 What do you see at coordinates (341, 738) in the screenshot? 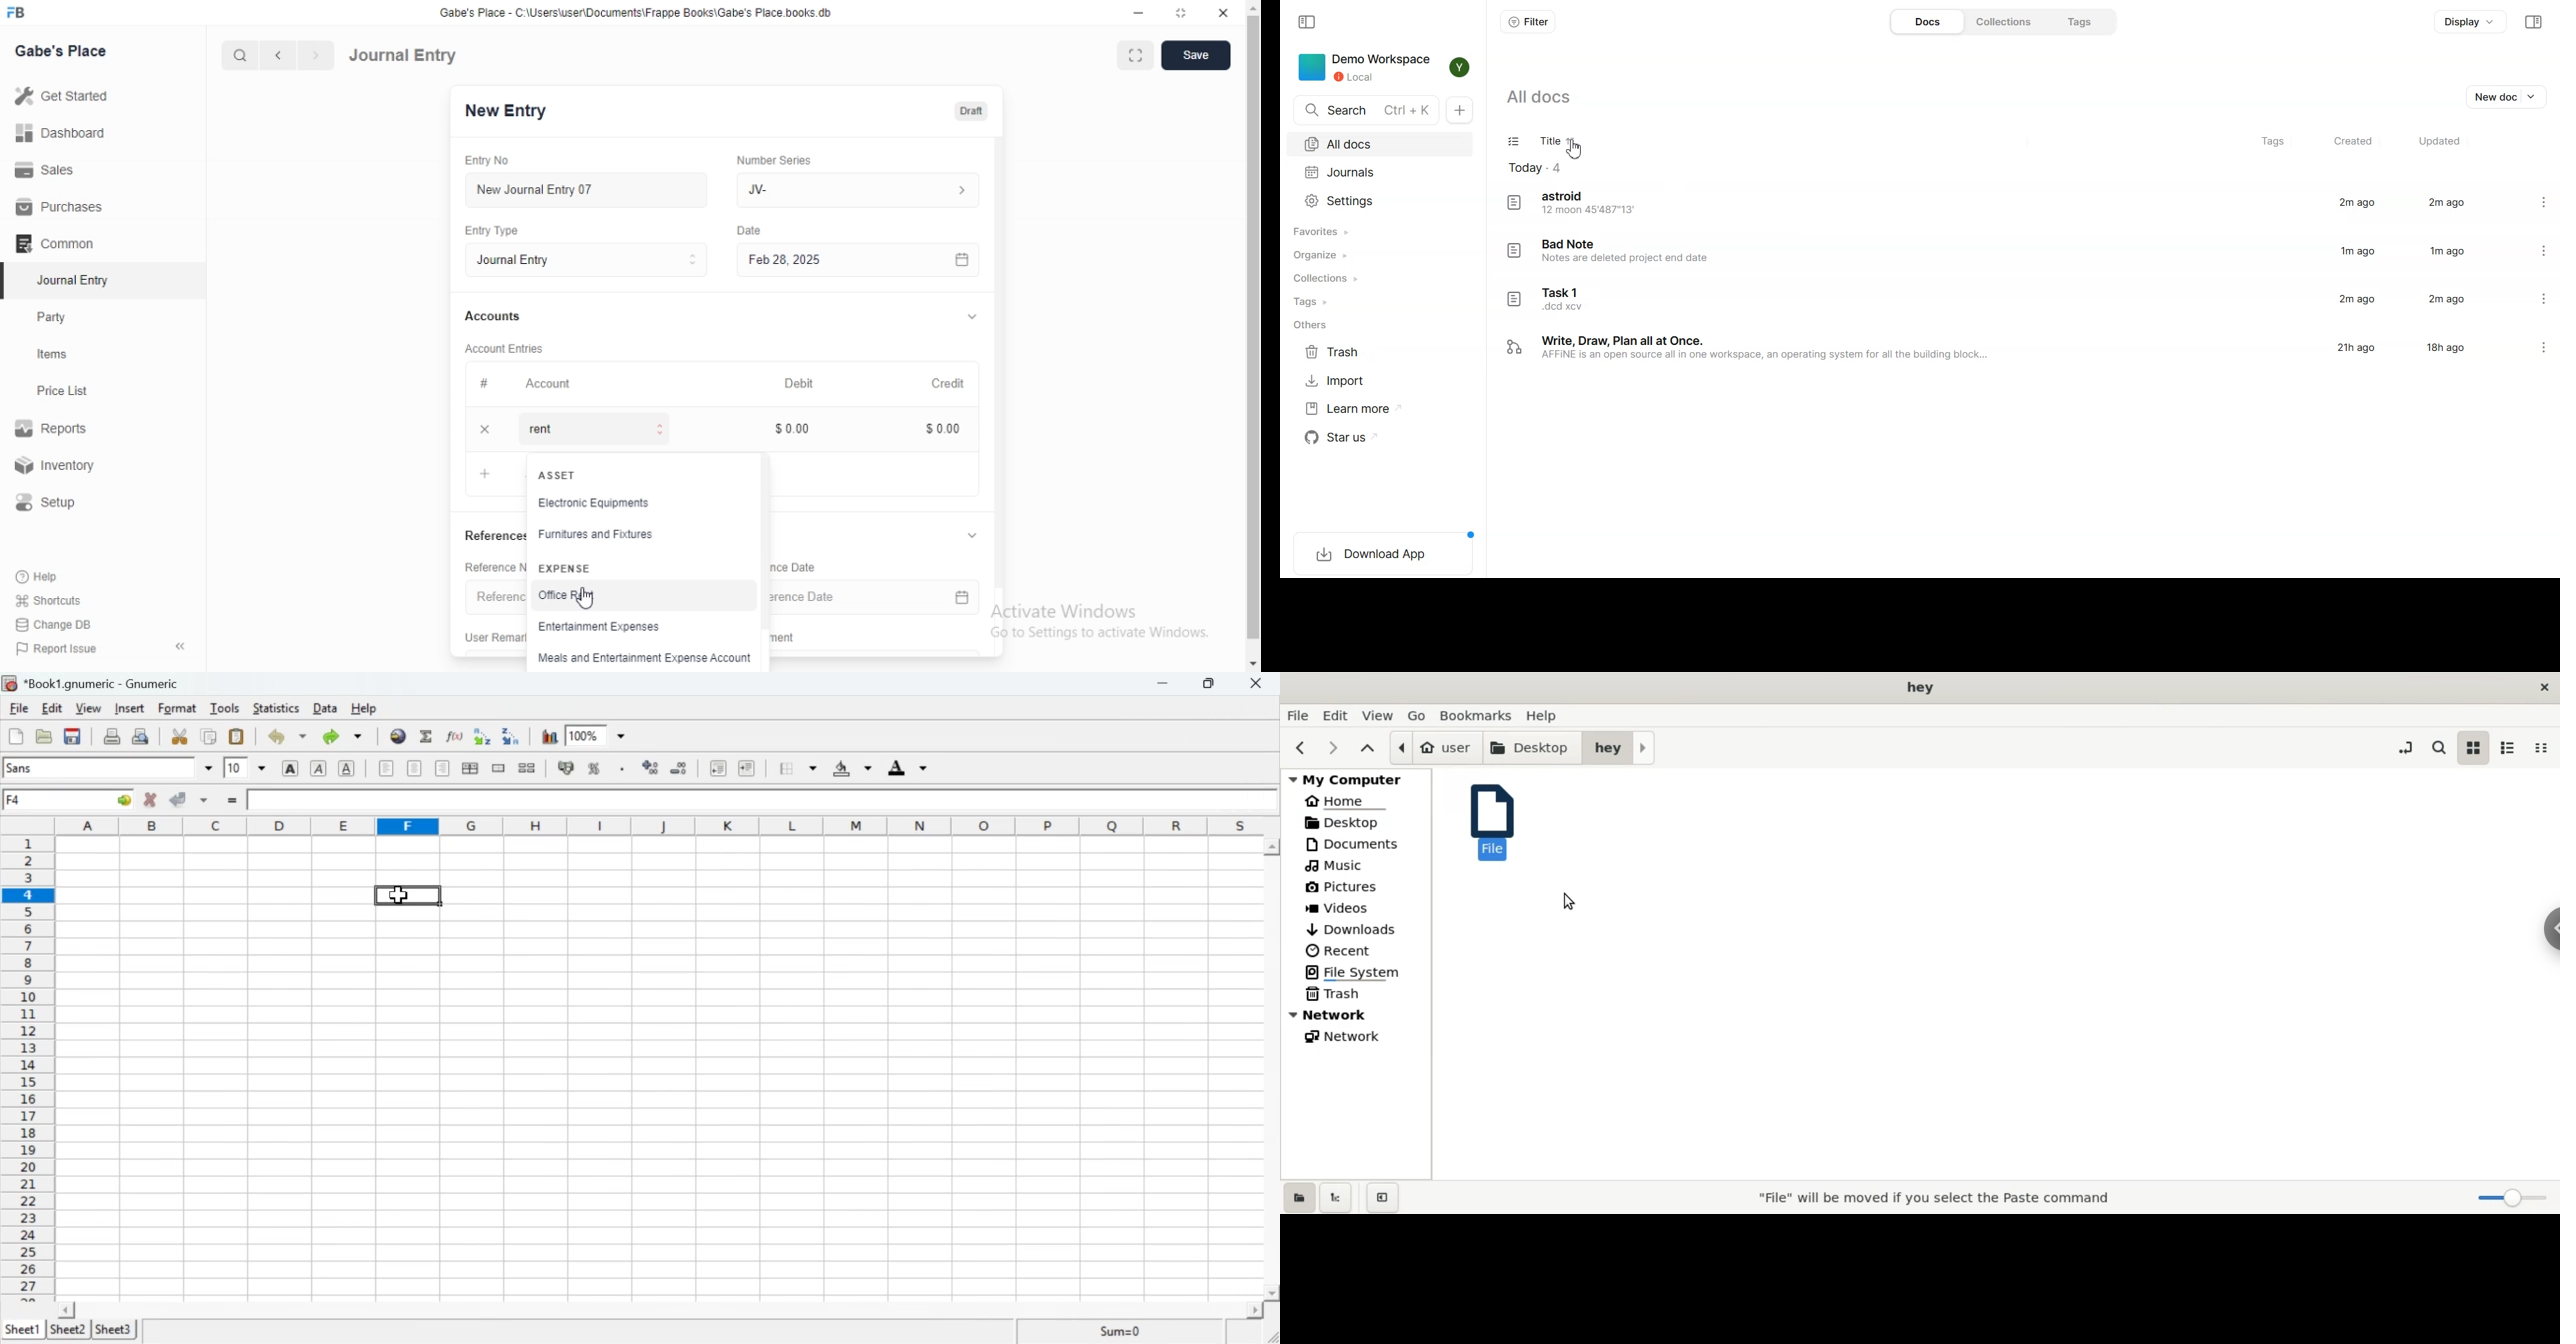
I see `Redo` at bounding box center [341, 738].